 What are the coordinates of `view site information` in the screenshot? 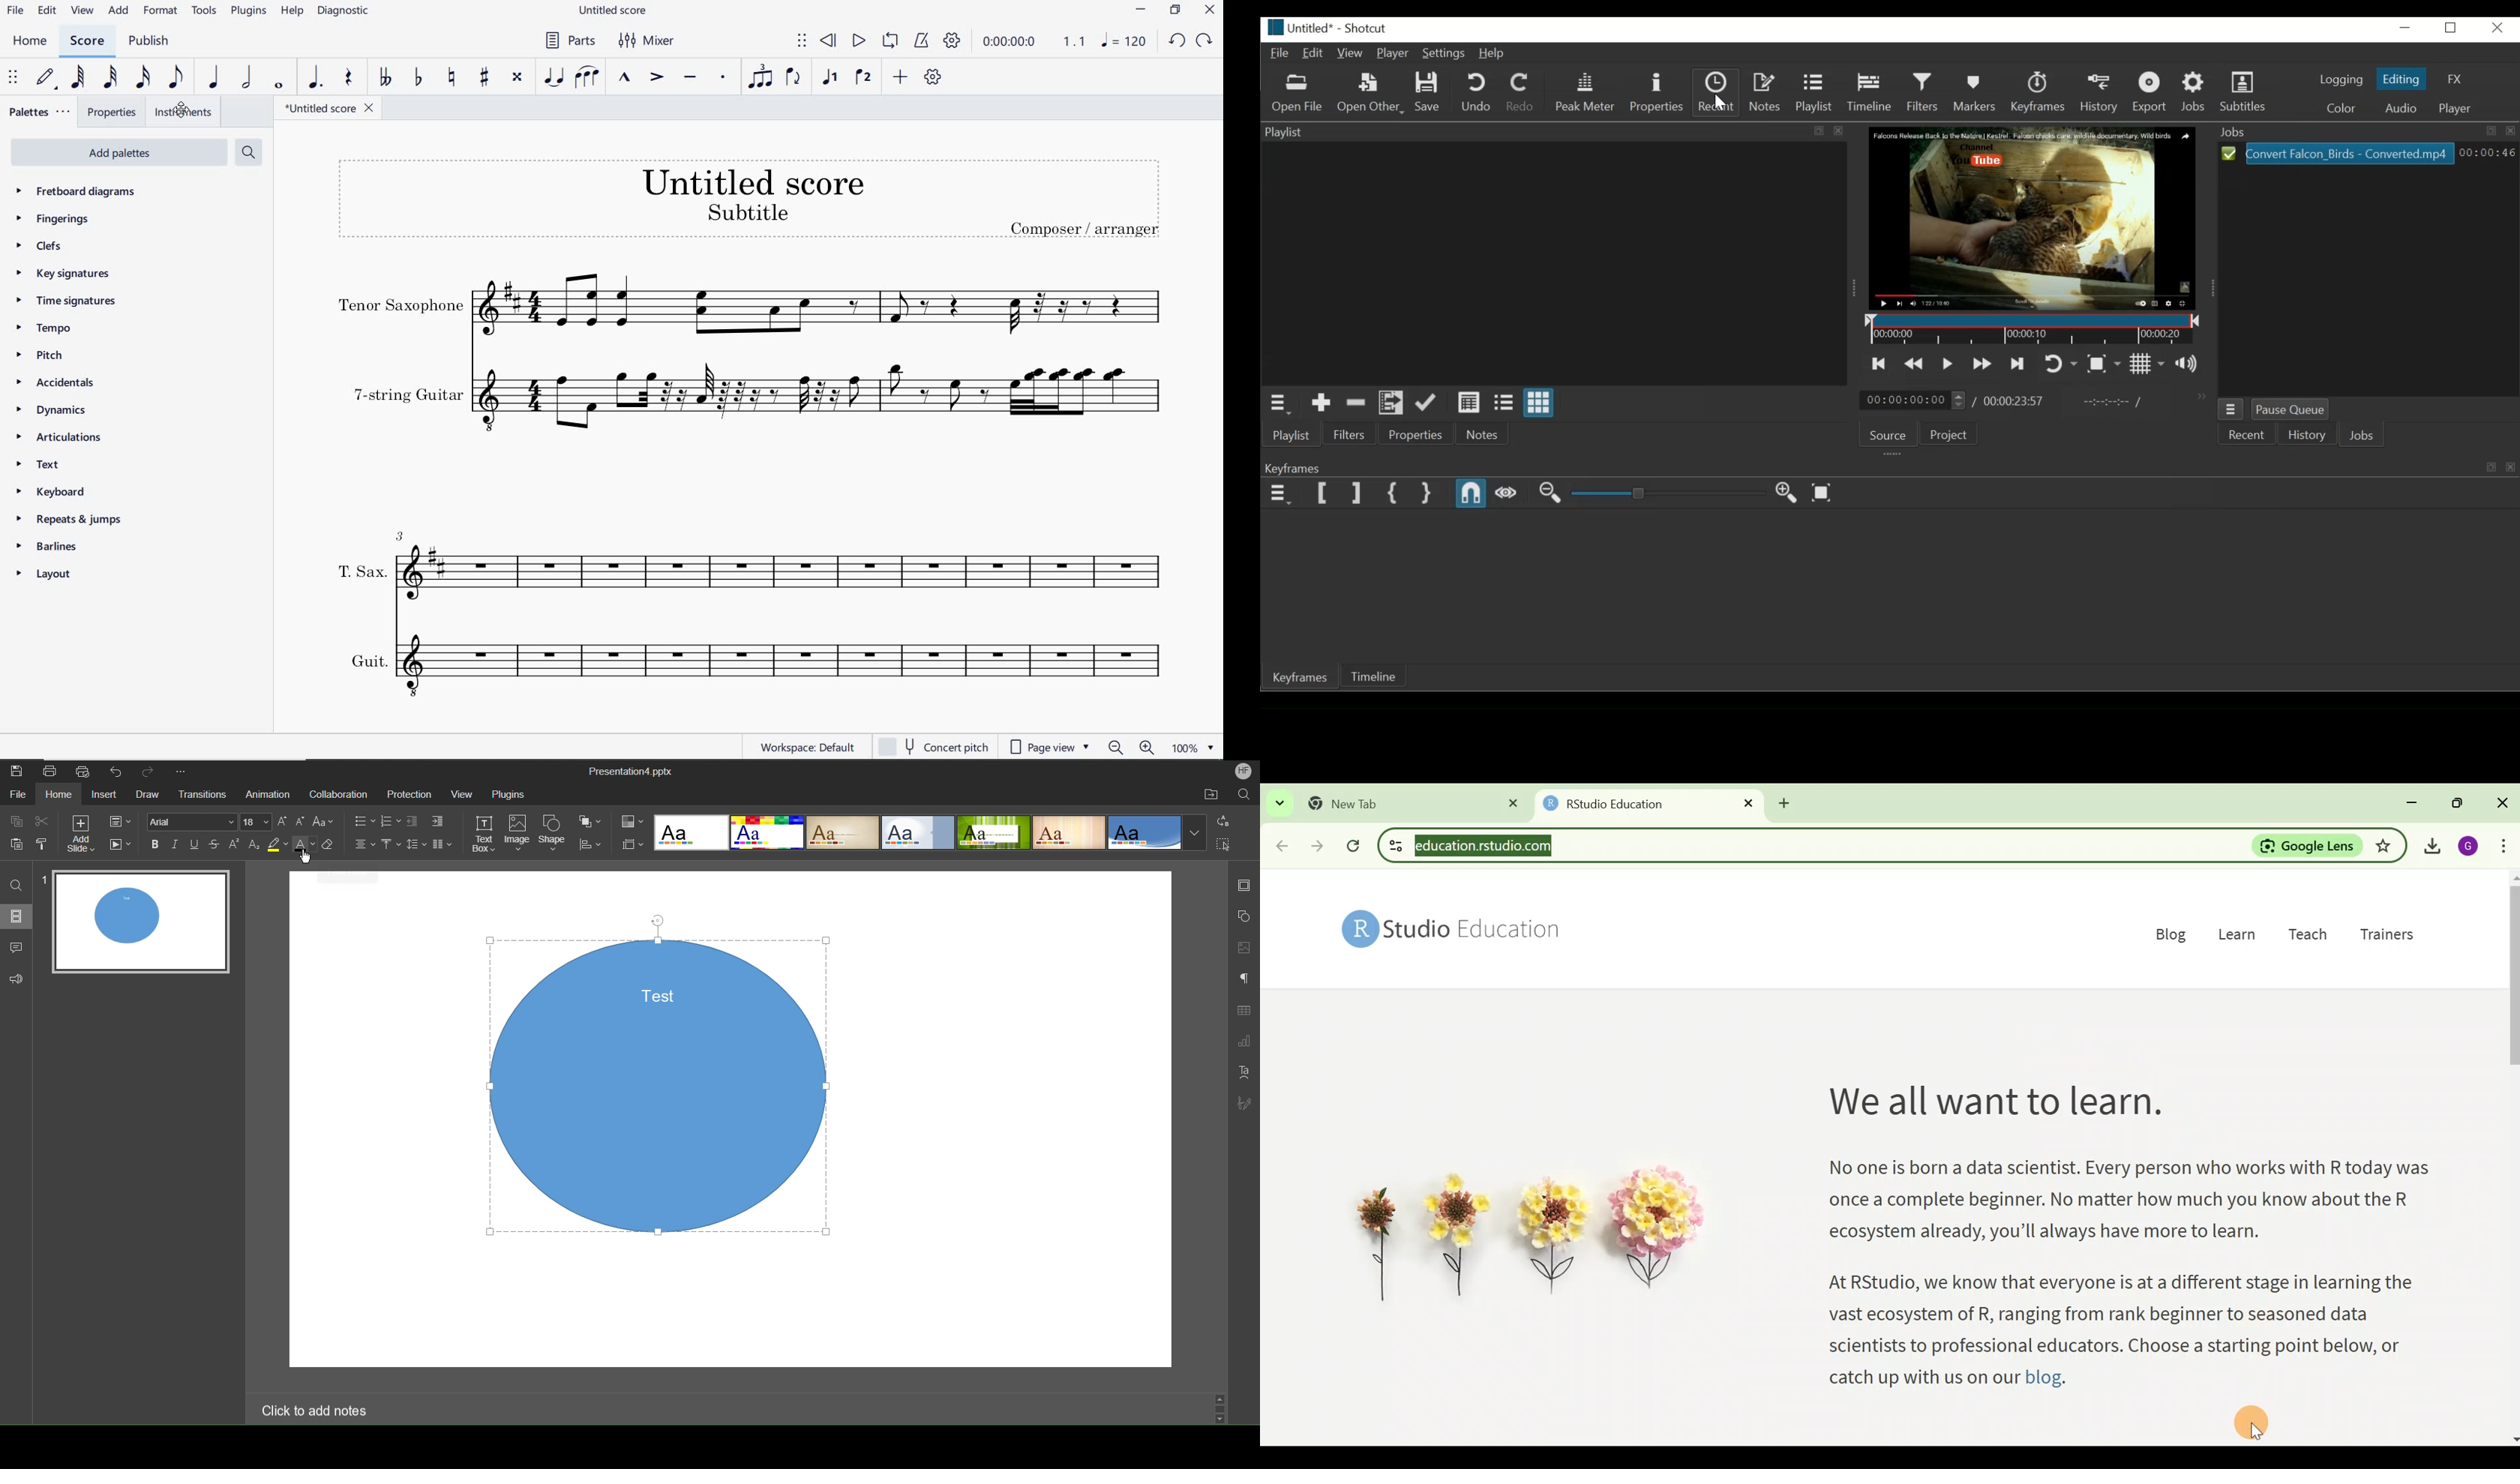 It's located at (1394, 846).